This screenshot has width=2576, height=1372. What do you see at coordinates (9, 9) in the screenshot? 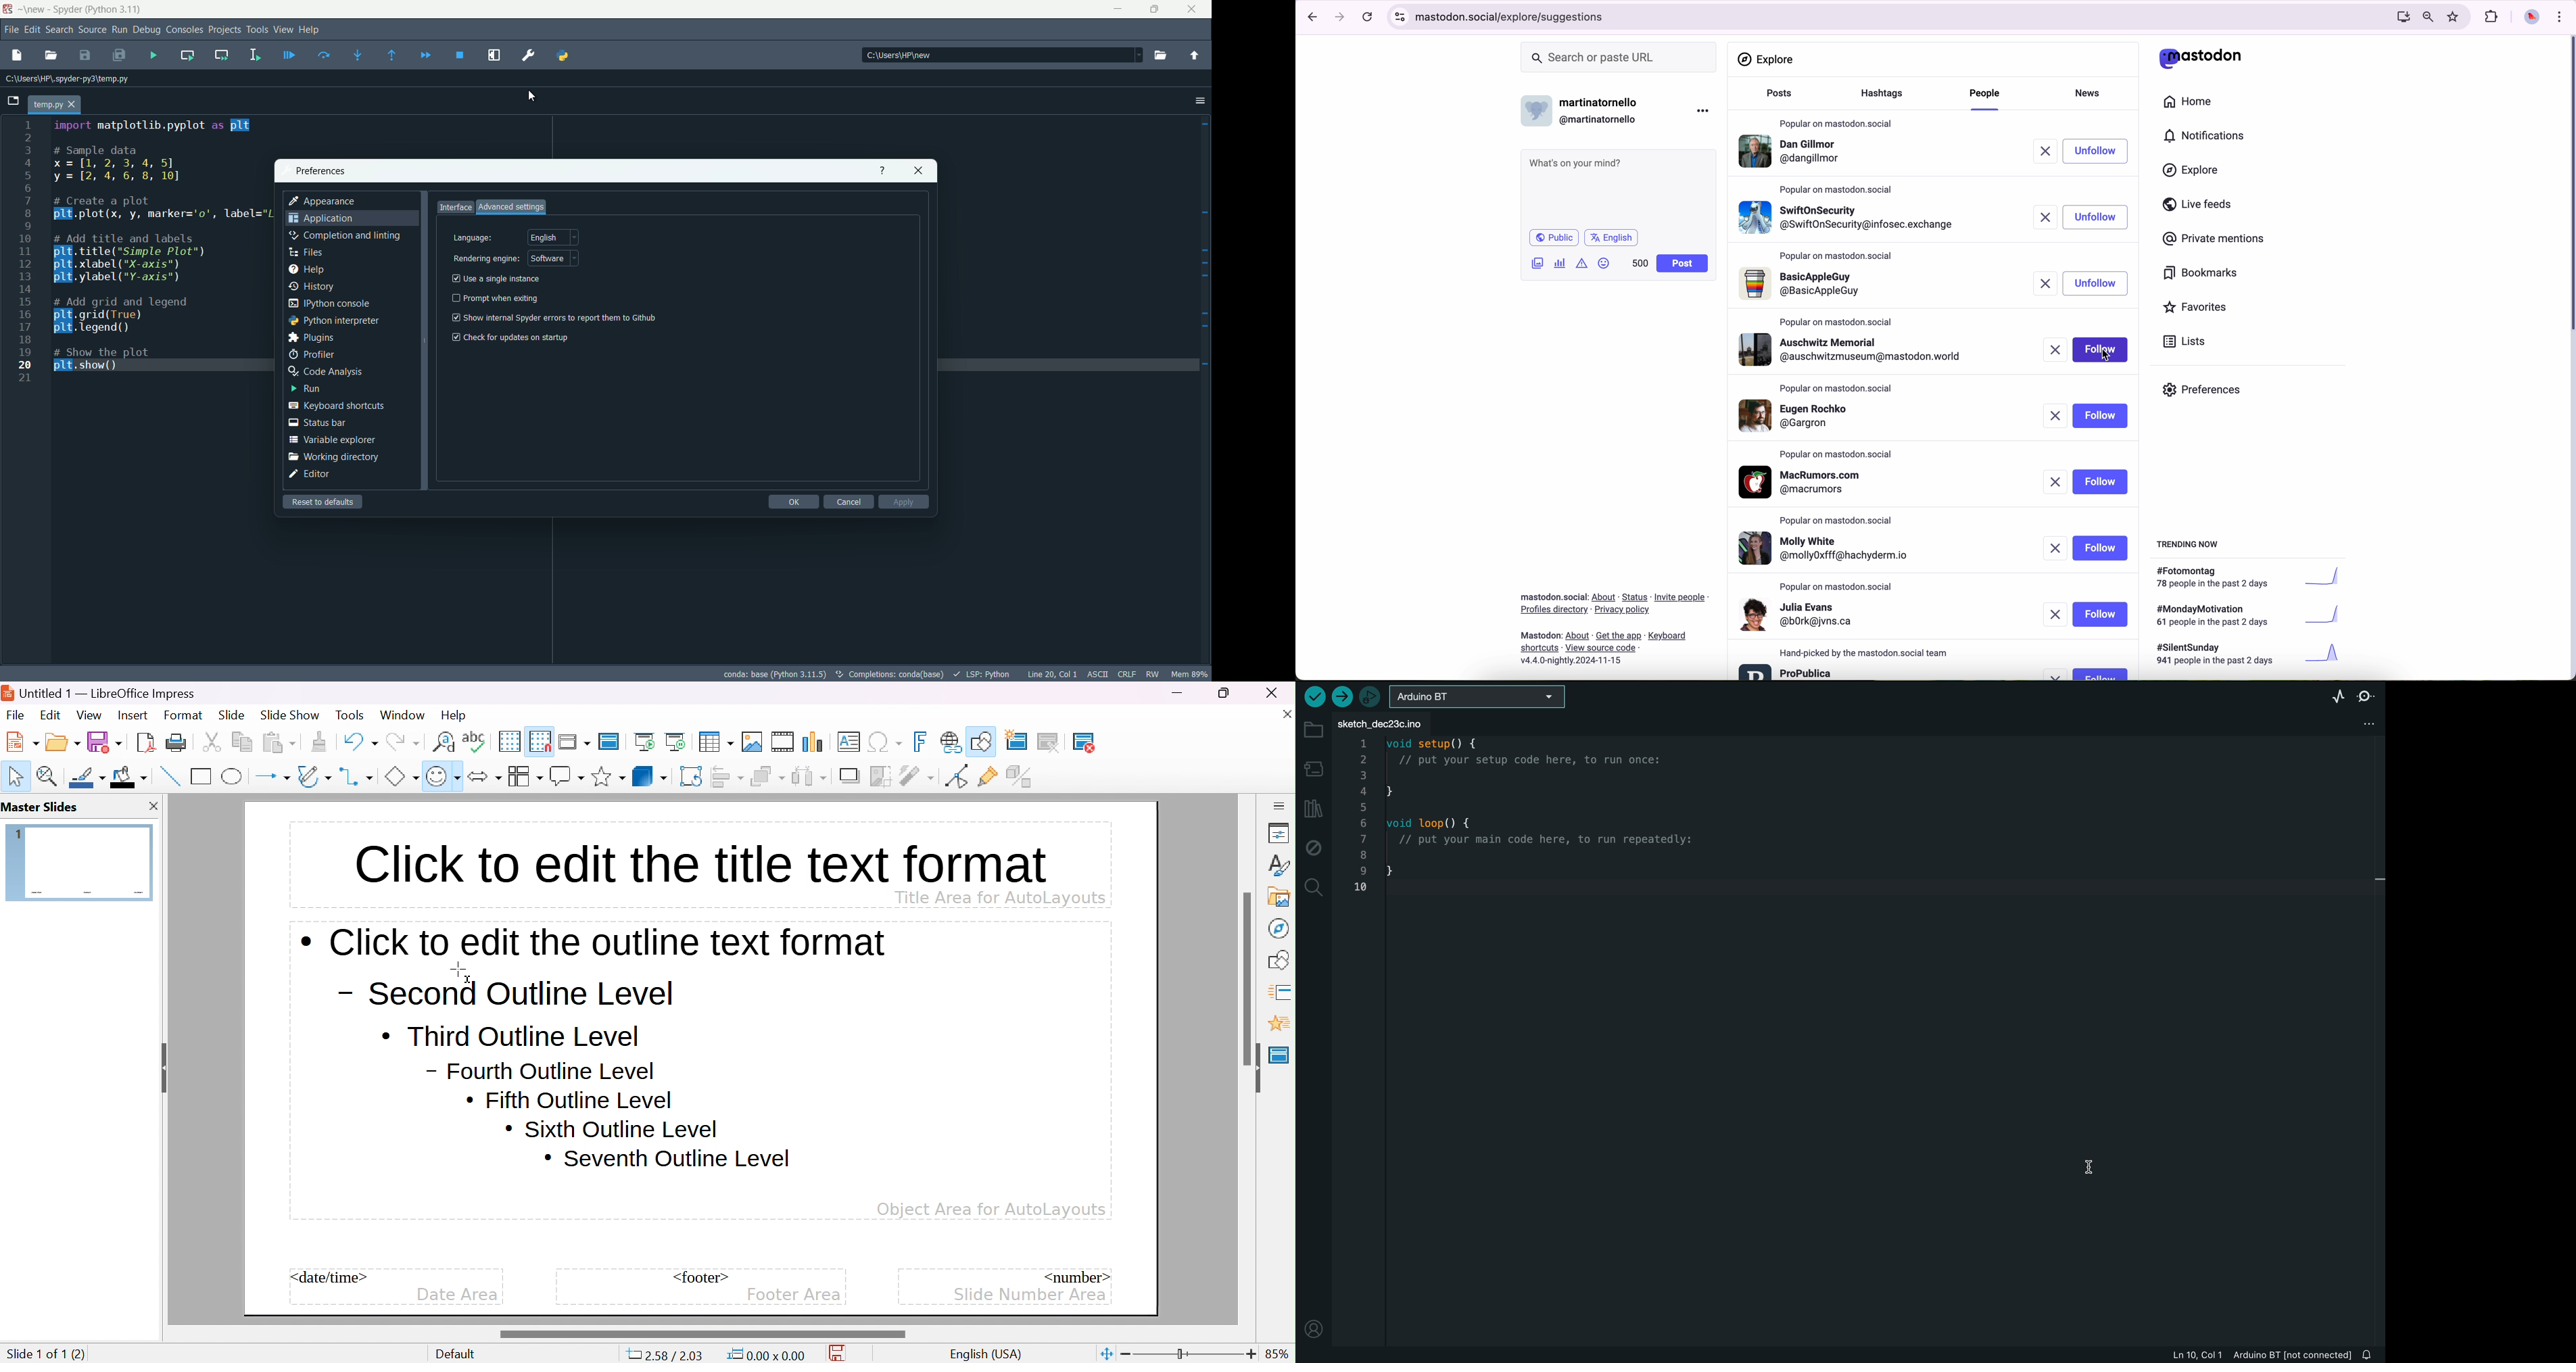
I see `app icon` at bounding box center [9, 9].